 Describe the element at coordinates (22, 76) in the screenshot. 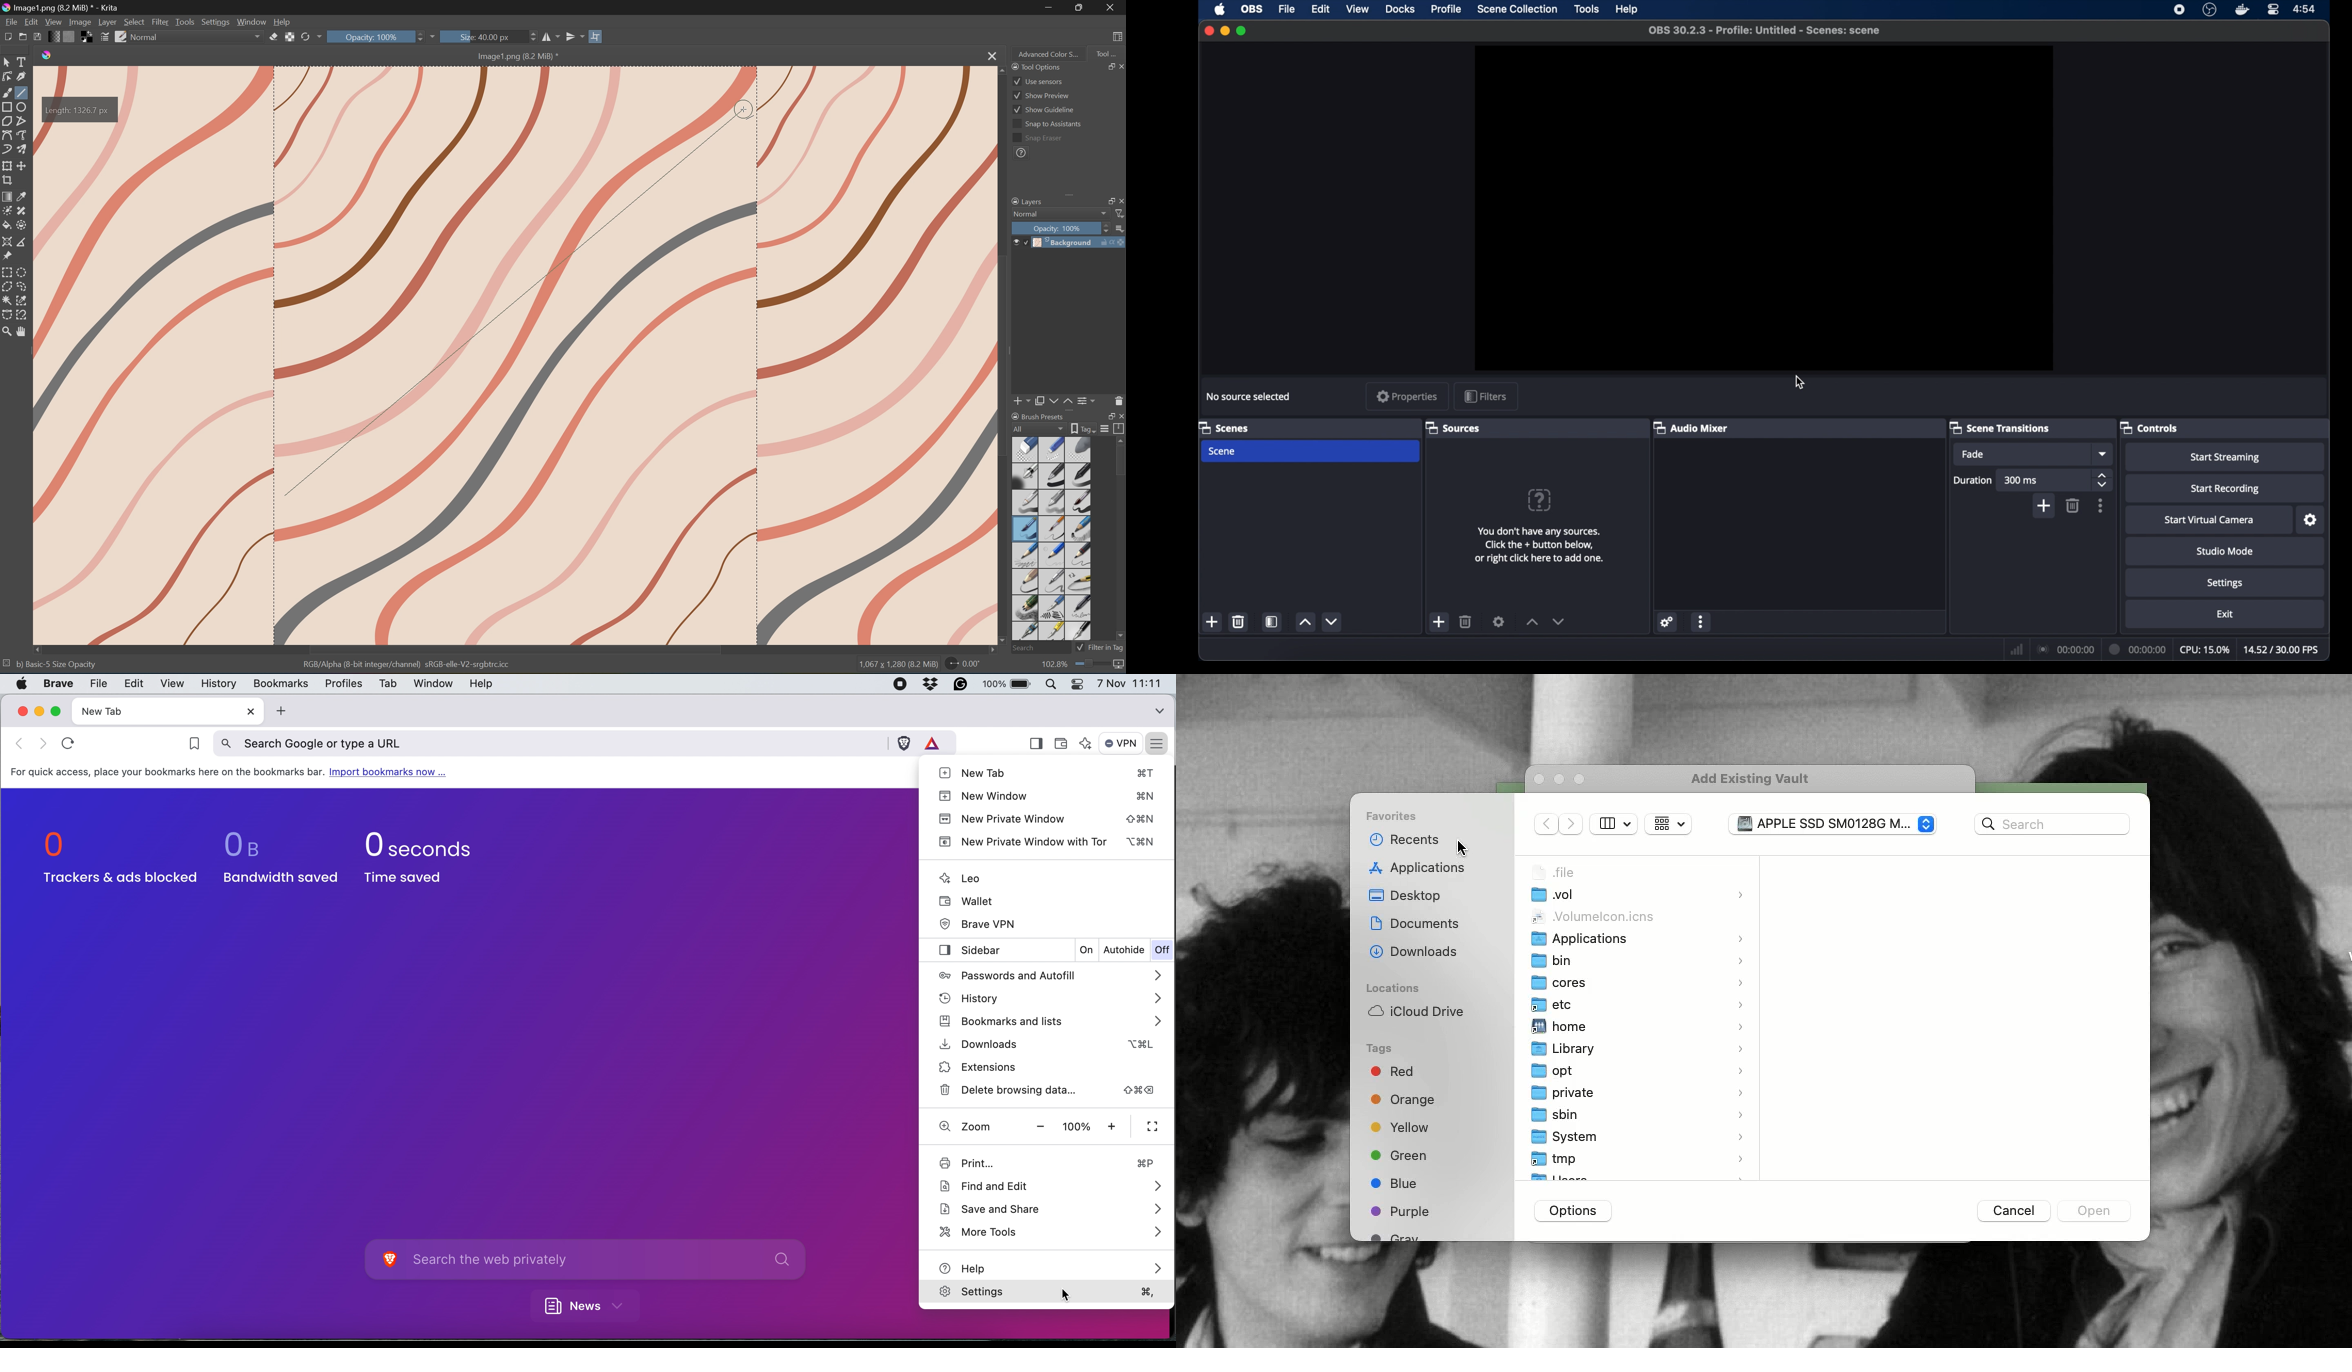

I see `Calligraphy` at that location.